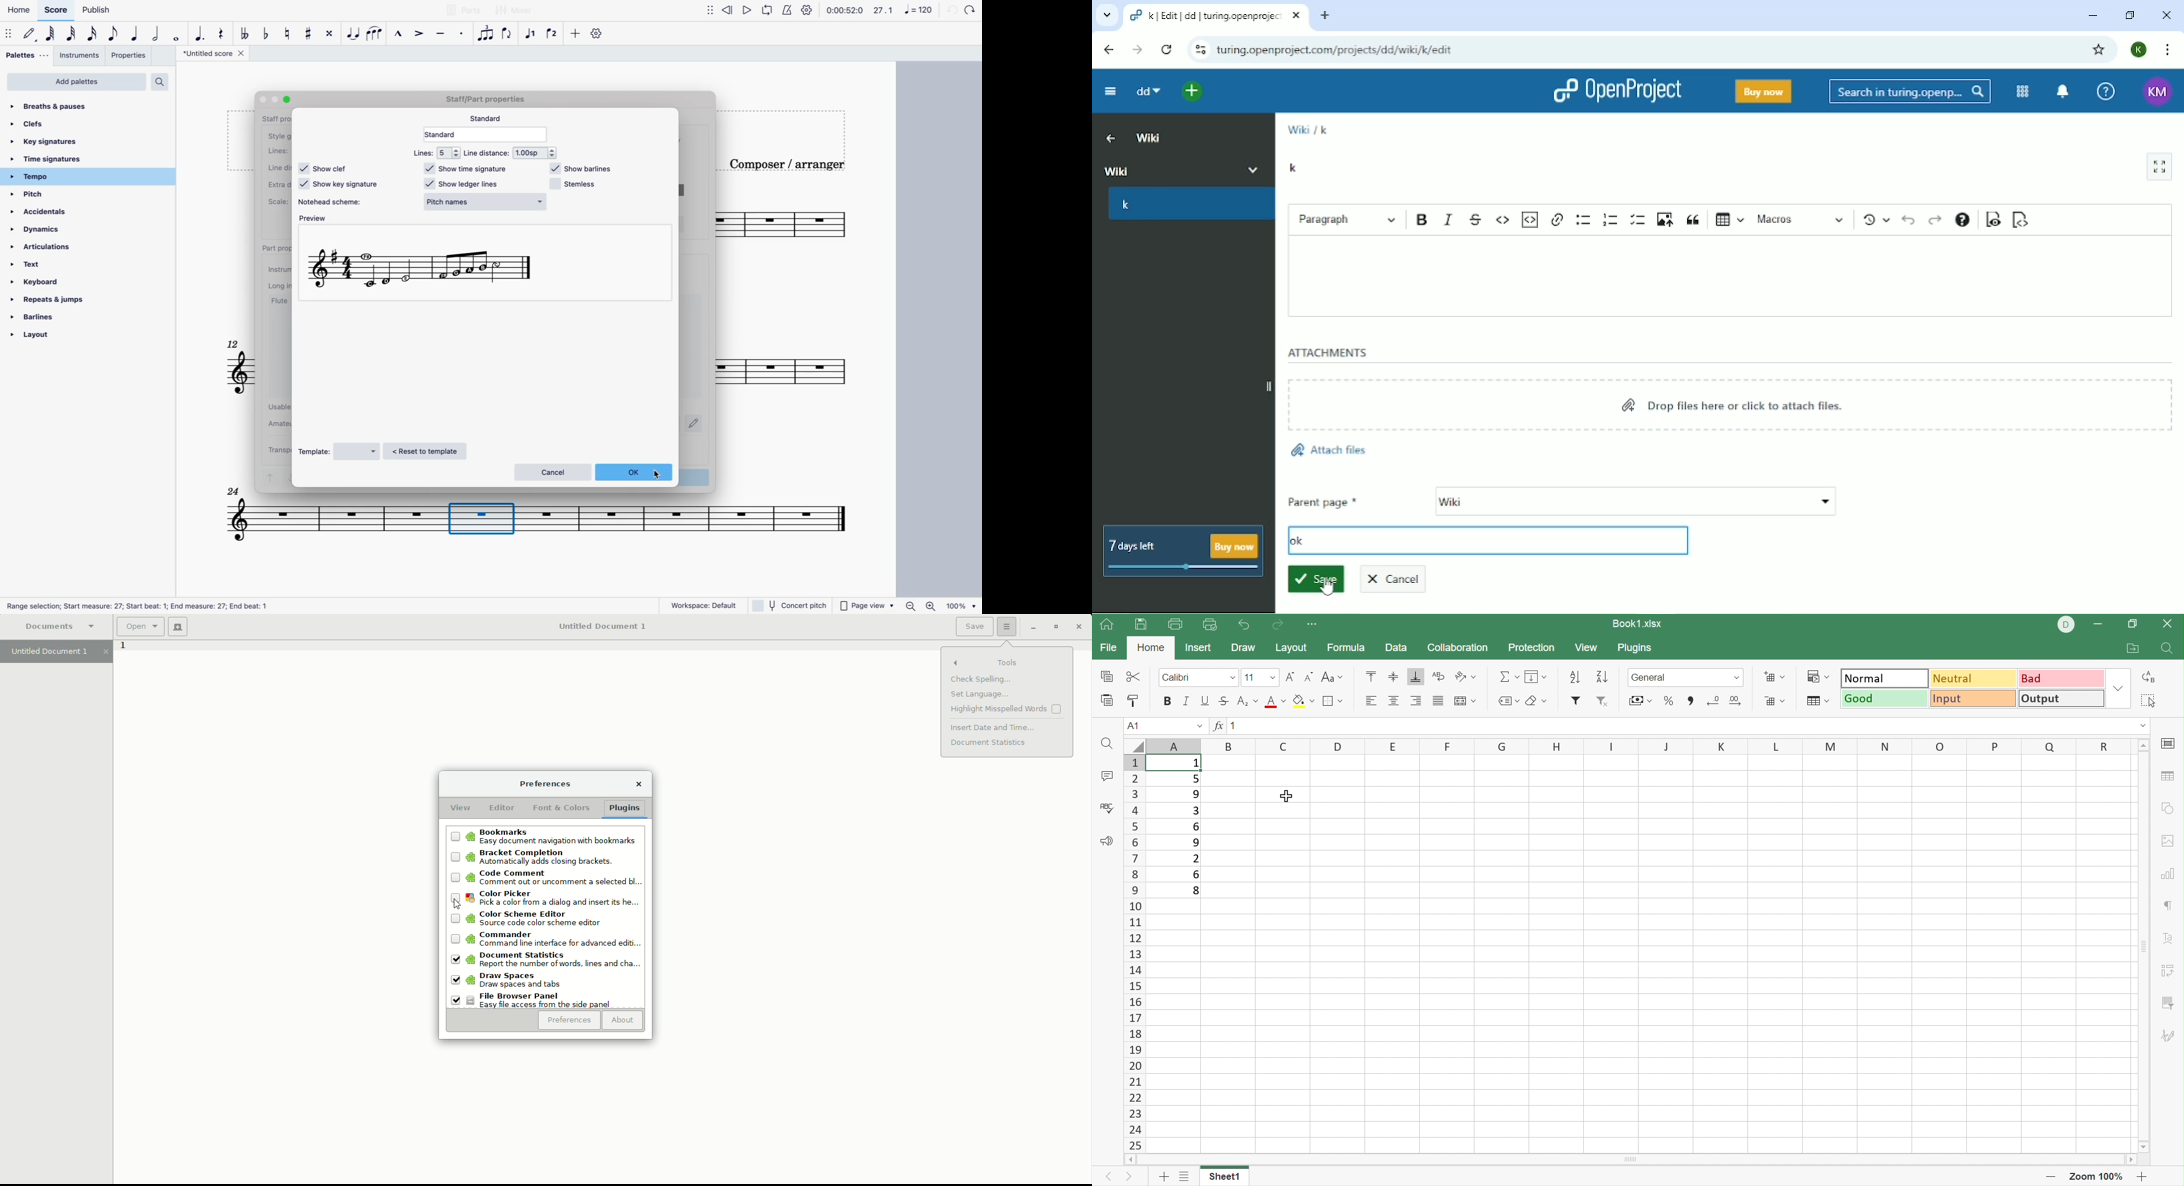 The width and height of the screenshot is (2184, 1204). Describe the element at coordinates (288, 34) in the screenshot. I see `toggle natural` at that location.